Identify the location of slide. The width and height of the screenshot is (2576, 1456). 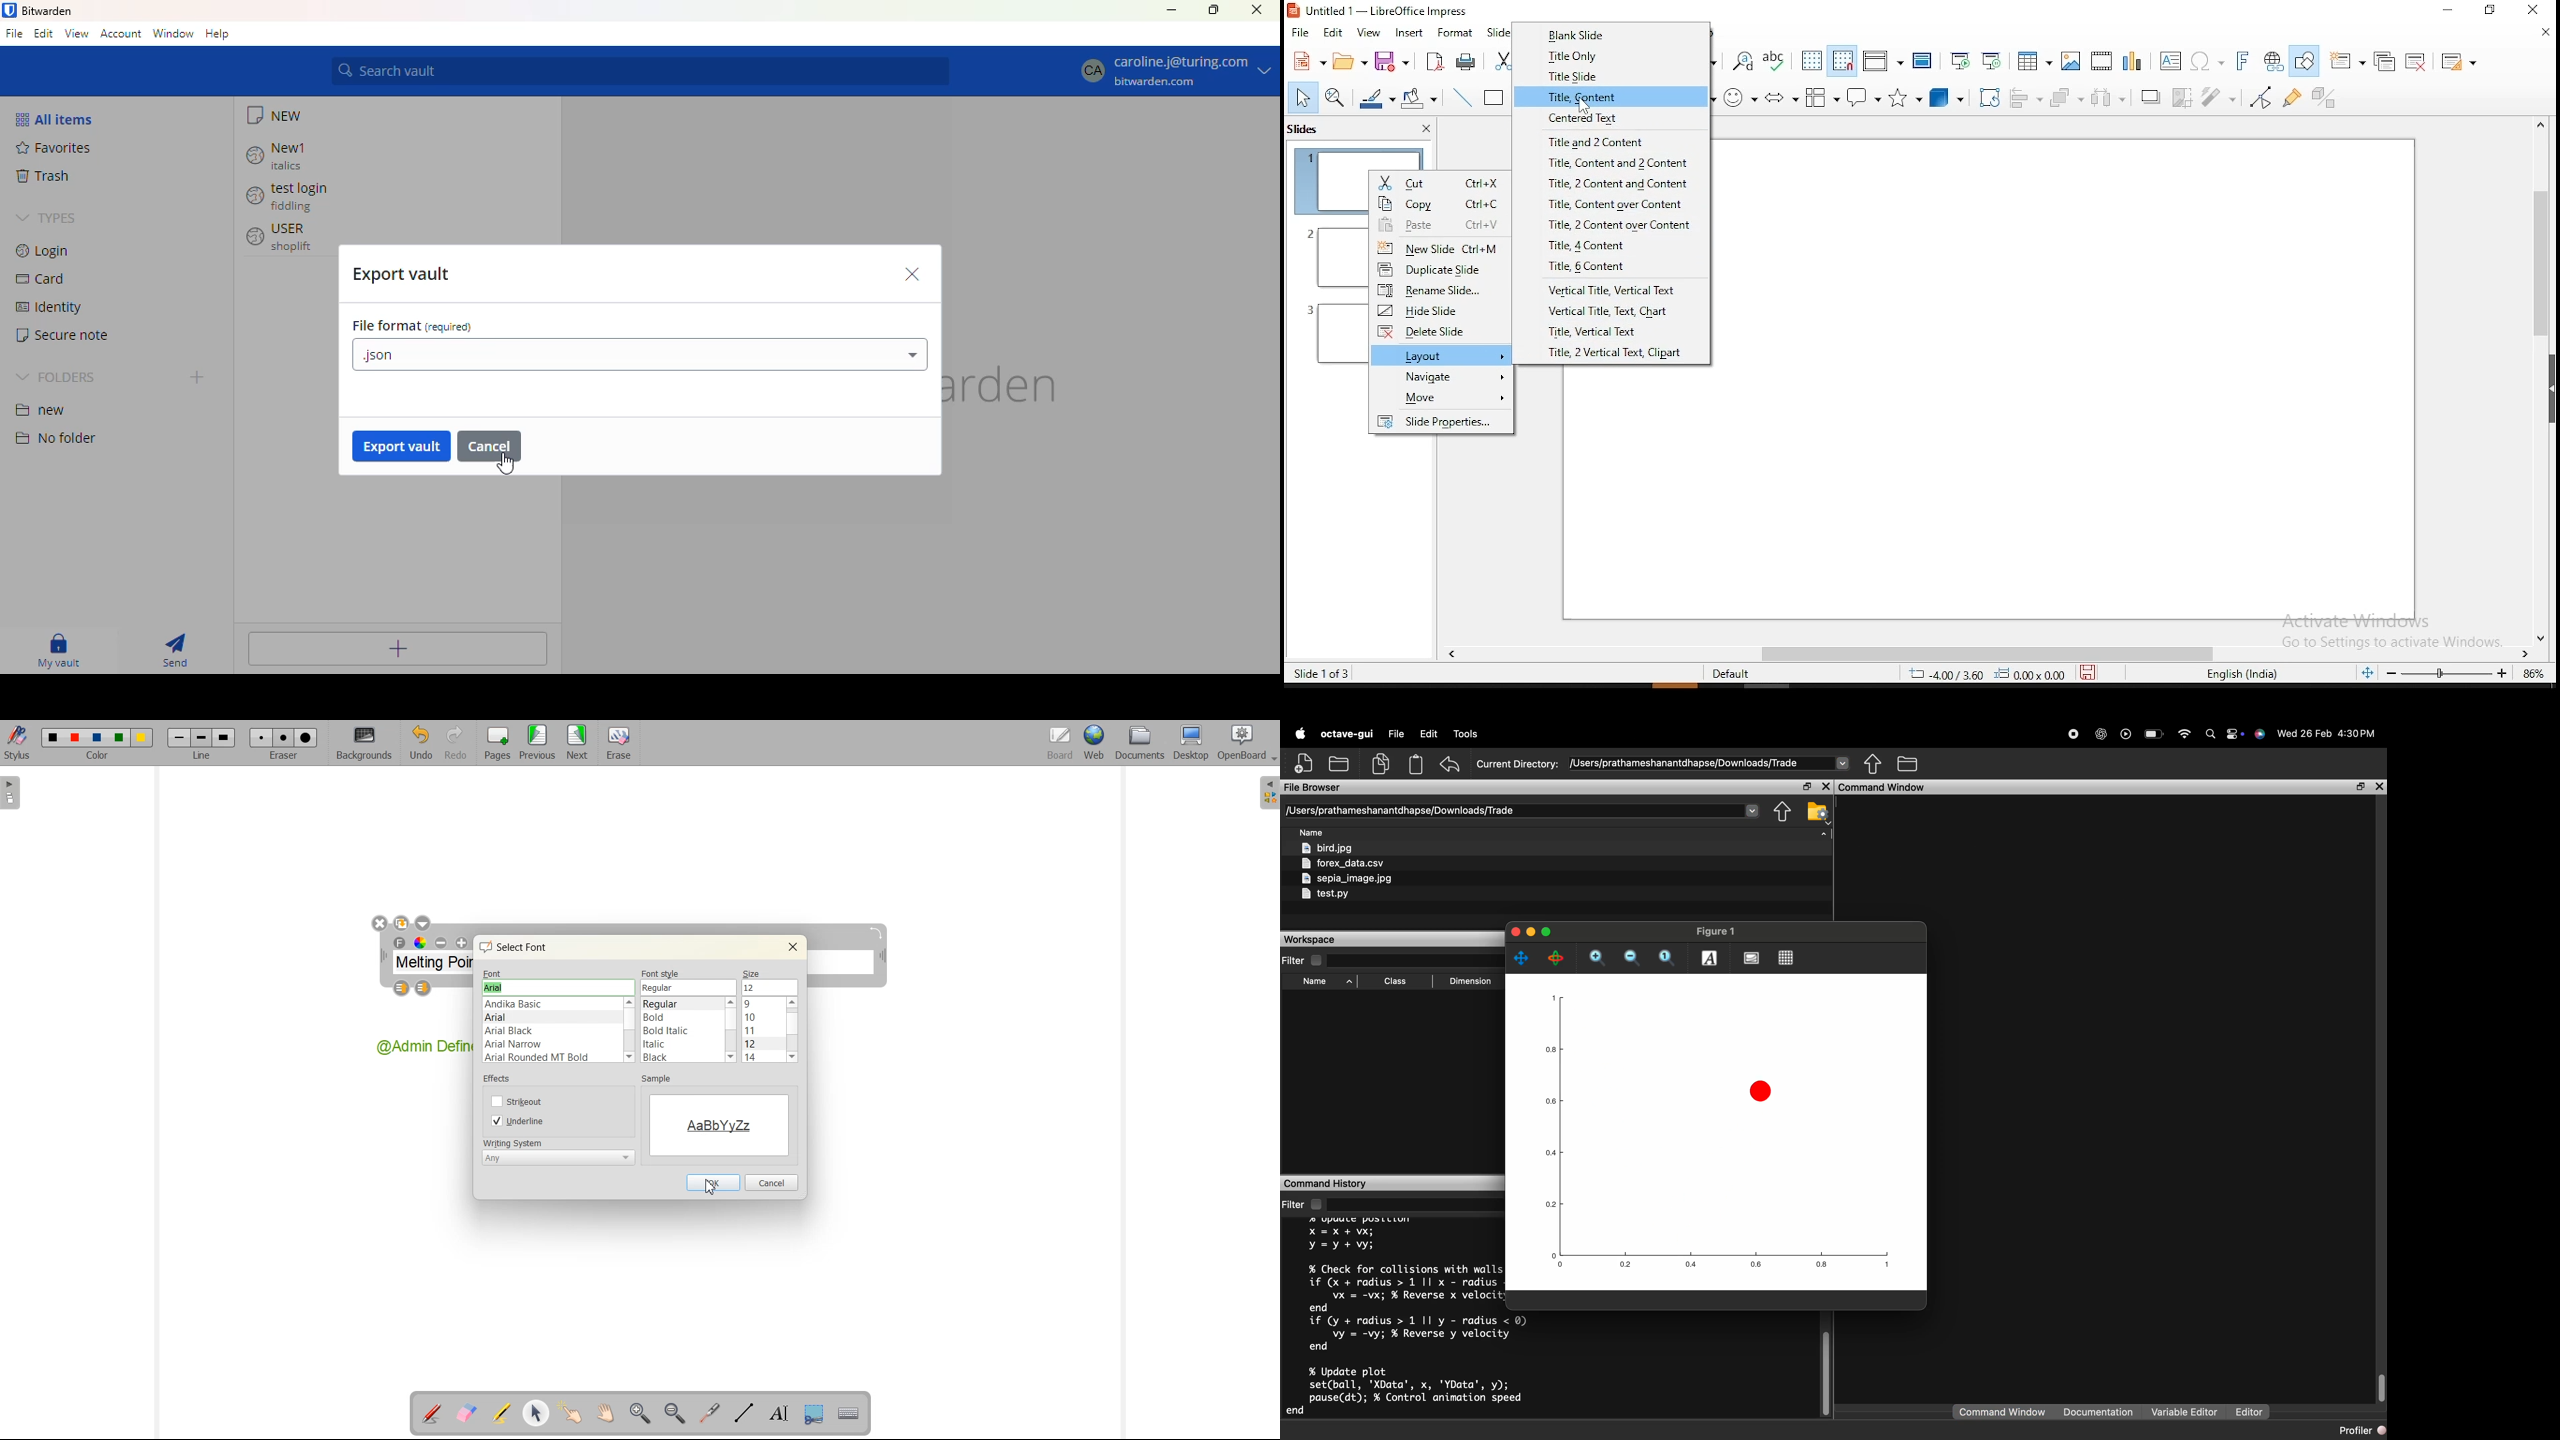
(1497, 33).